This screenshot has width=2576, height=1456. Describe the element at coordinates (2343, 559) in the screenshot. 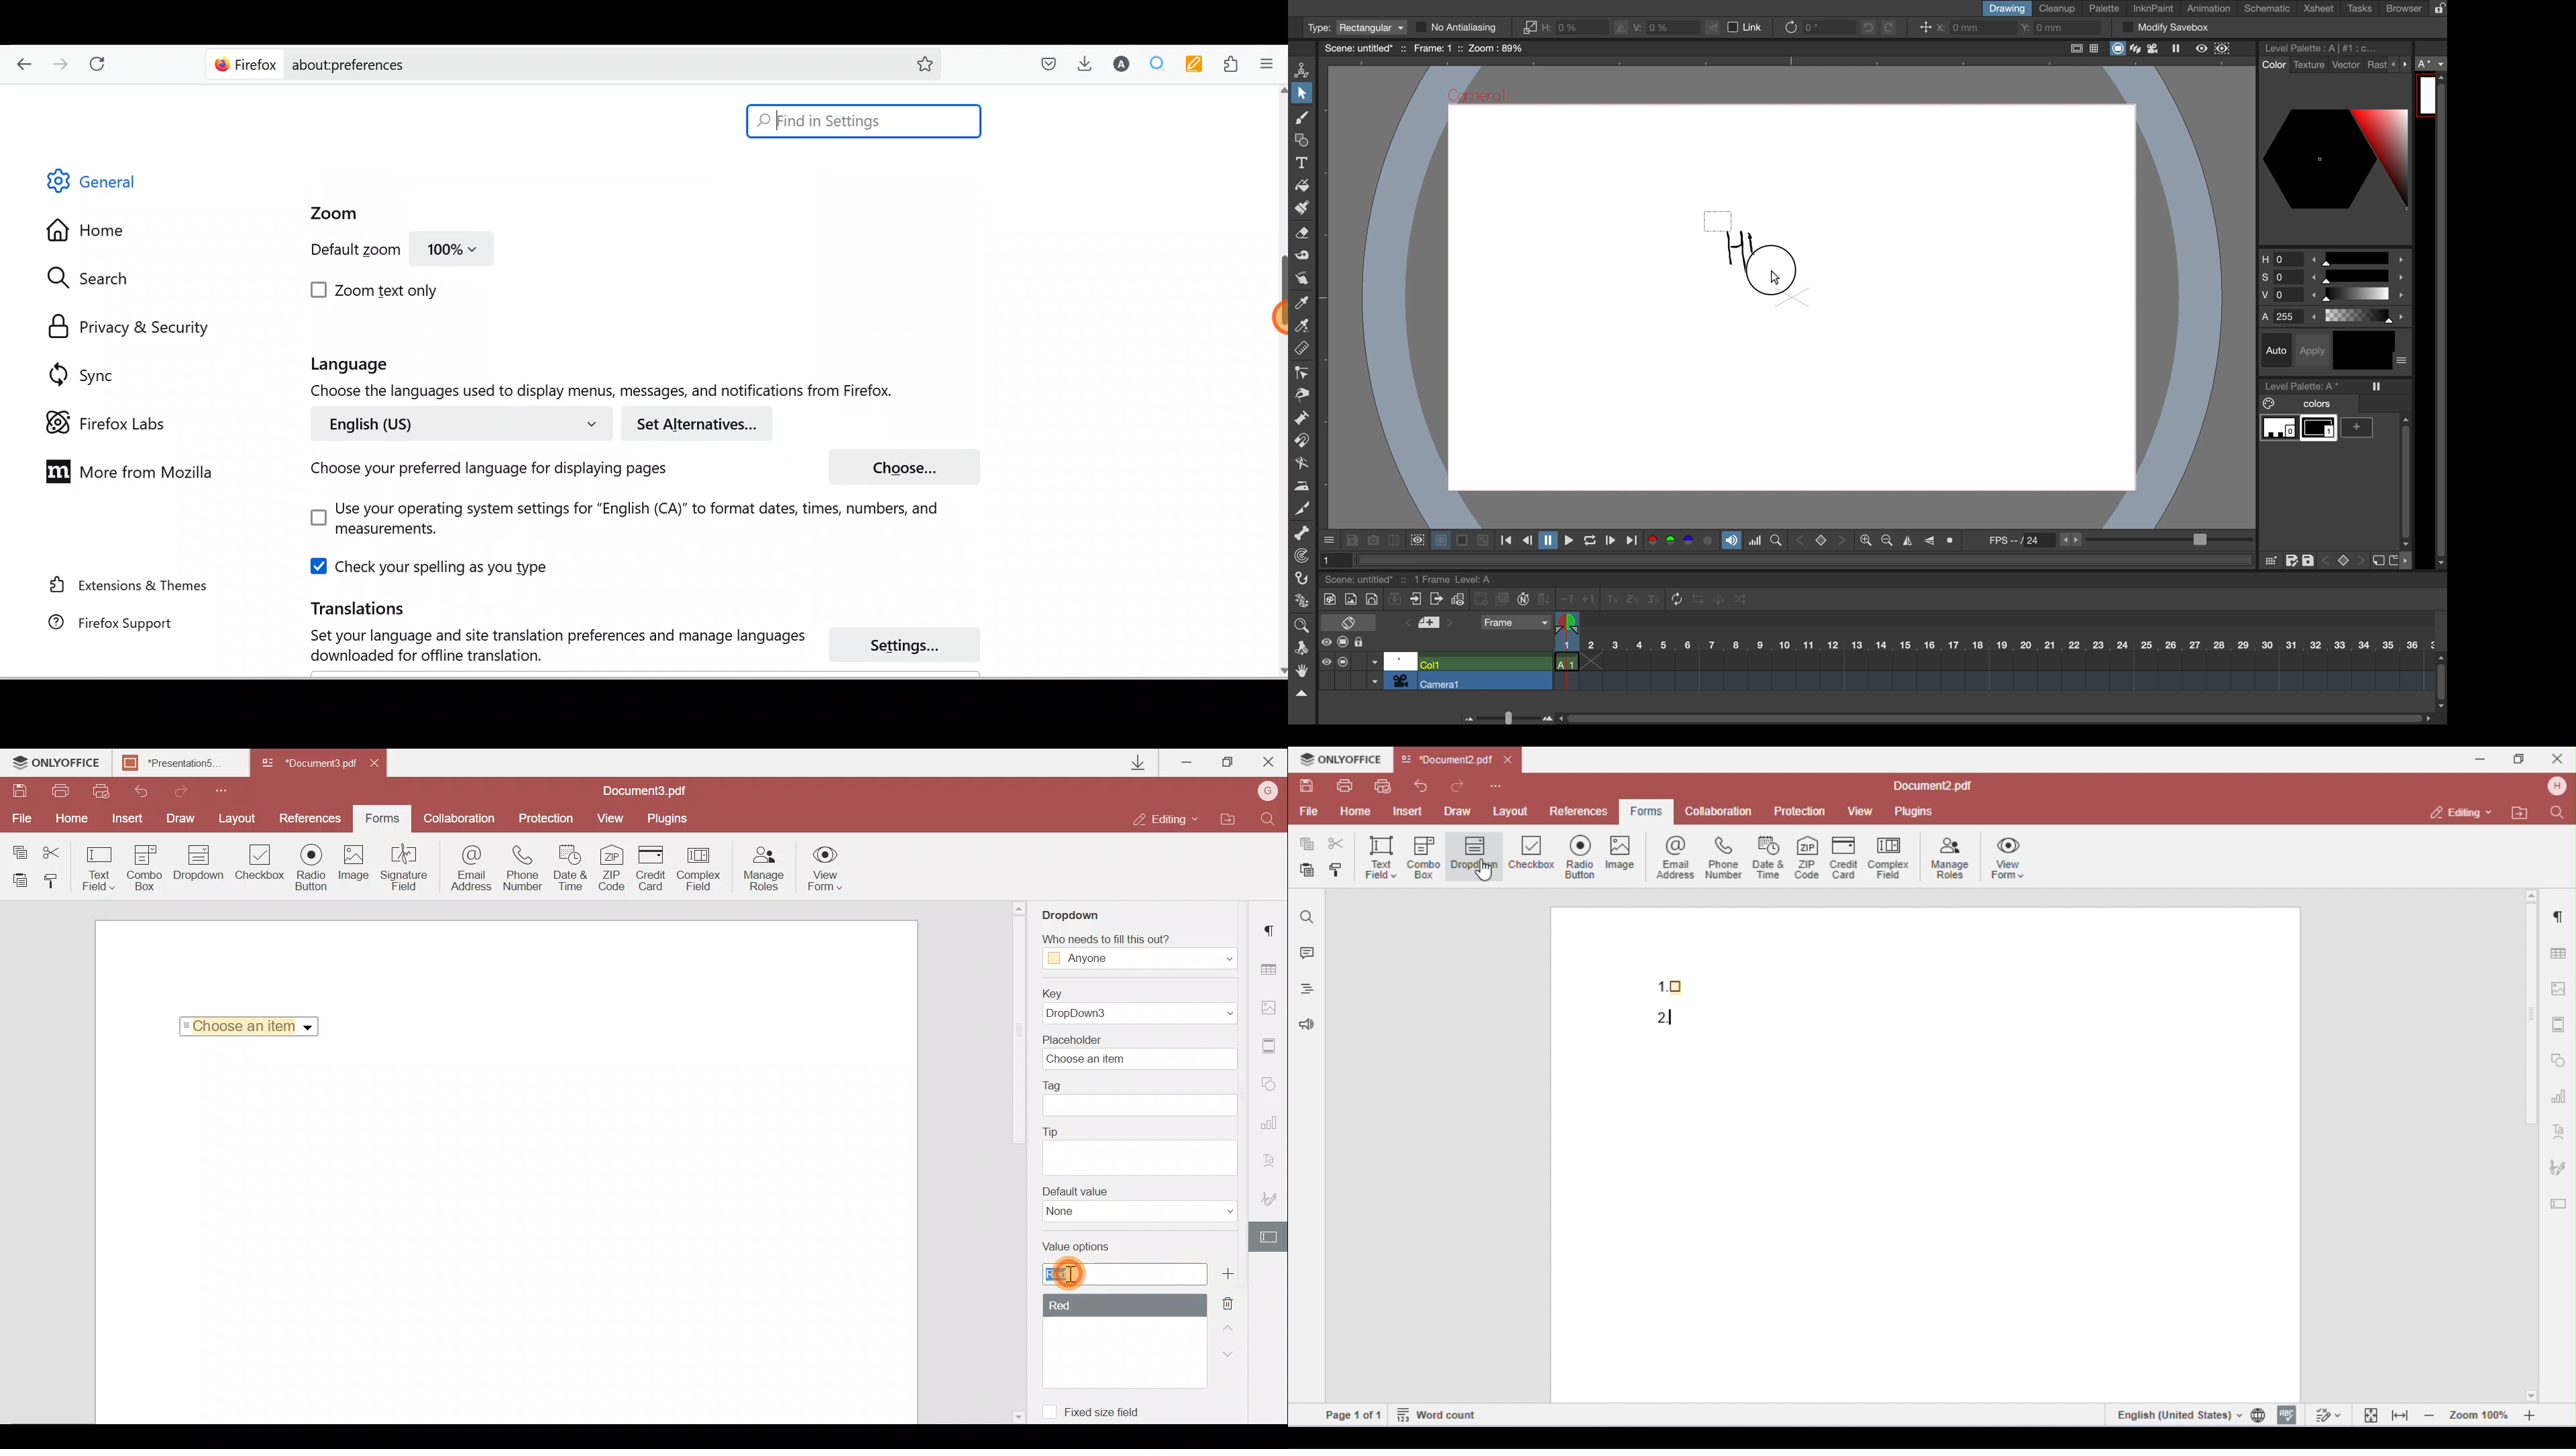

I see `switch between keys` at that location.